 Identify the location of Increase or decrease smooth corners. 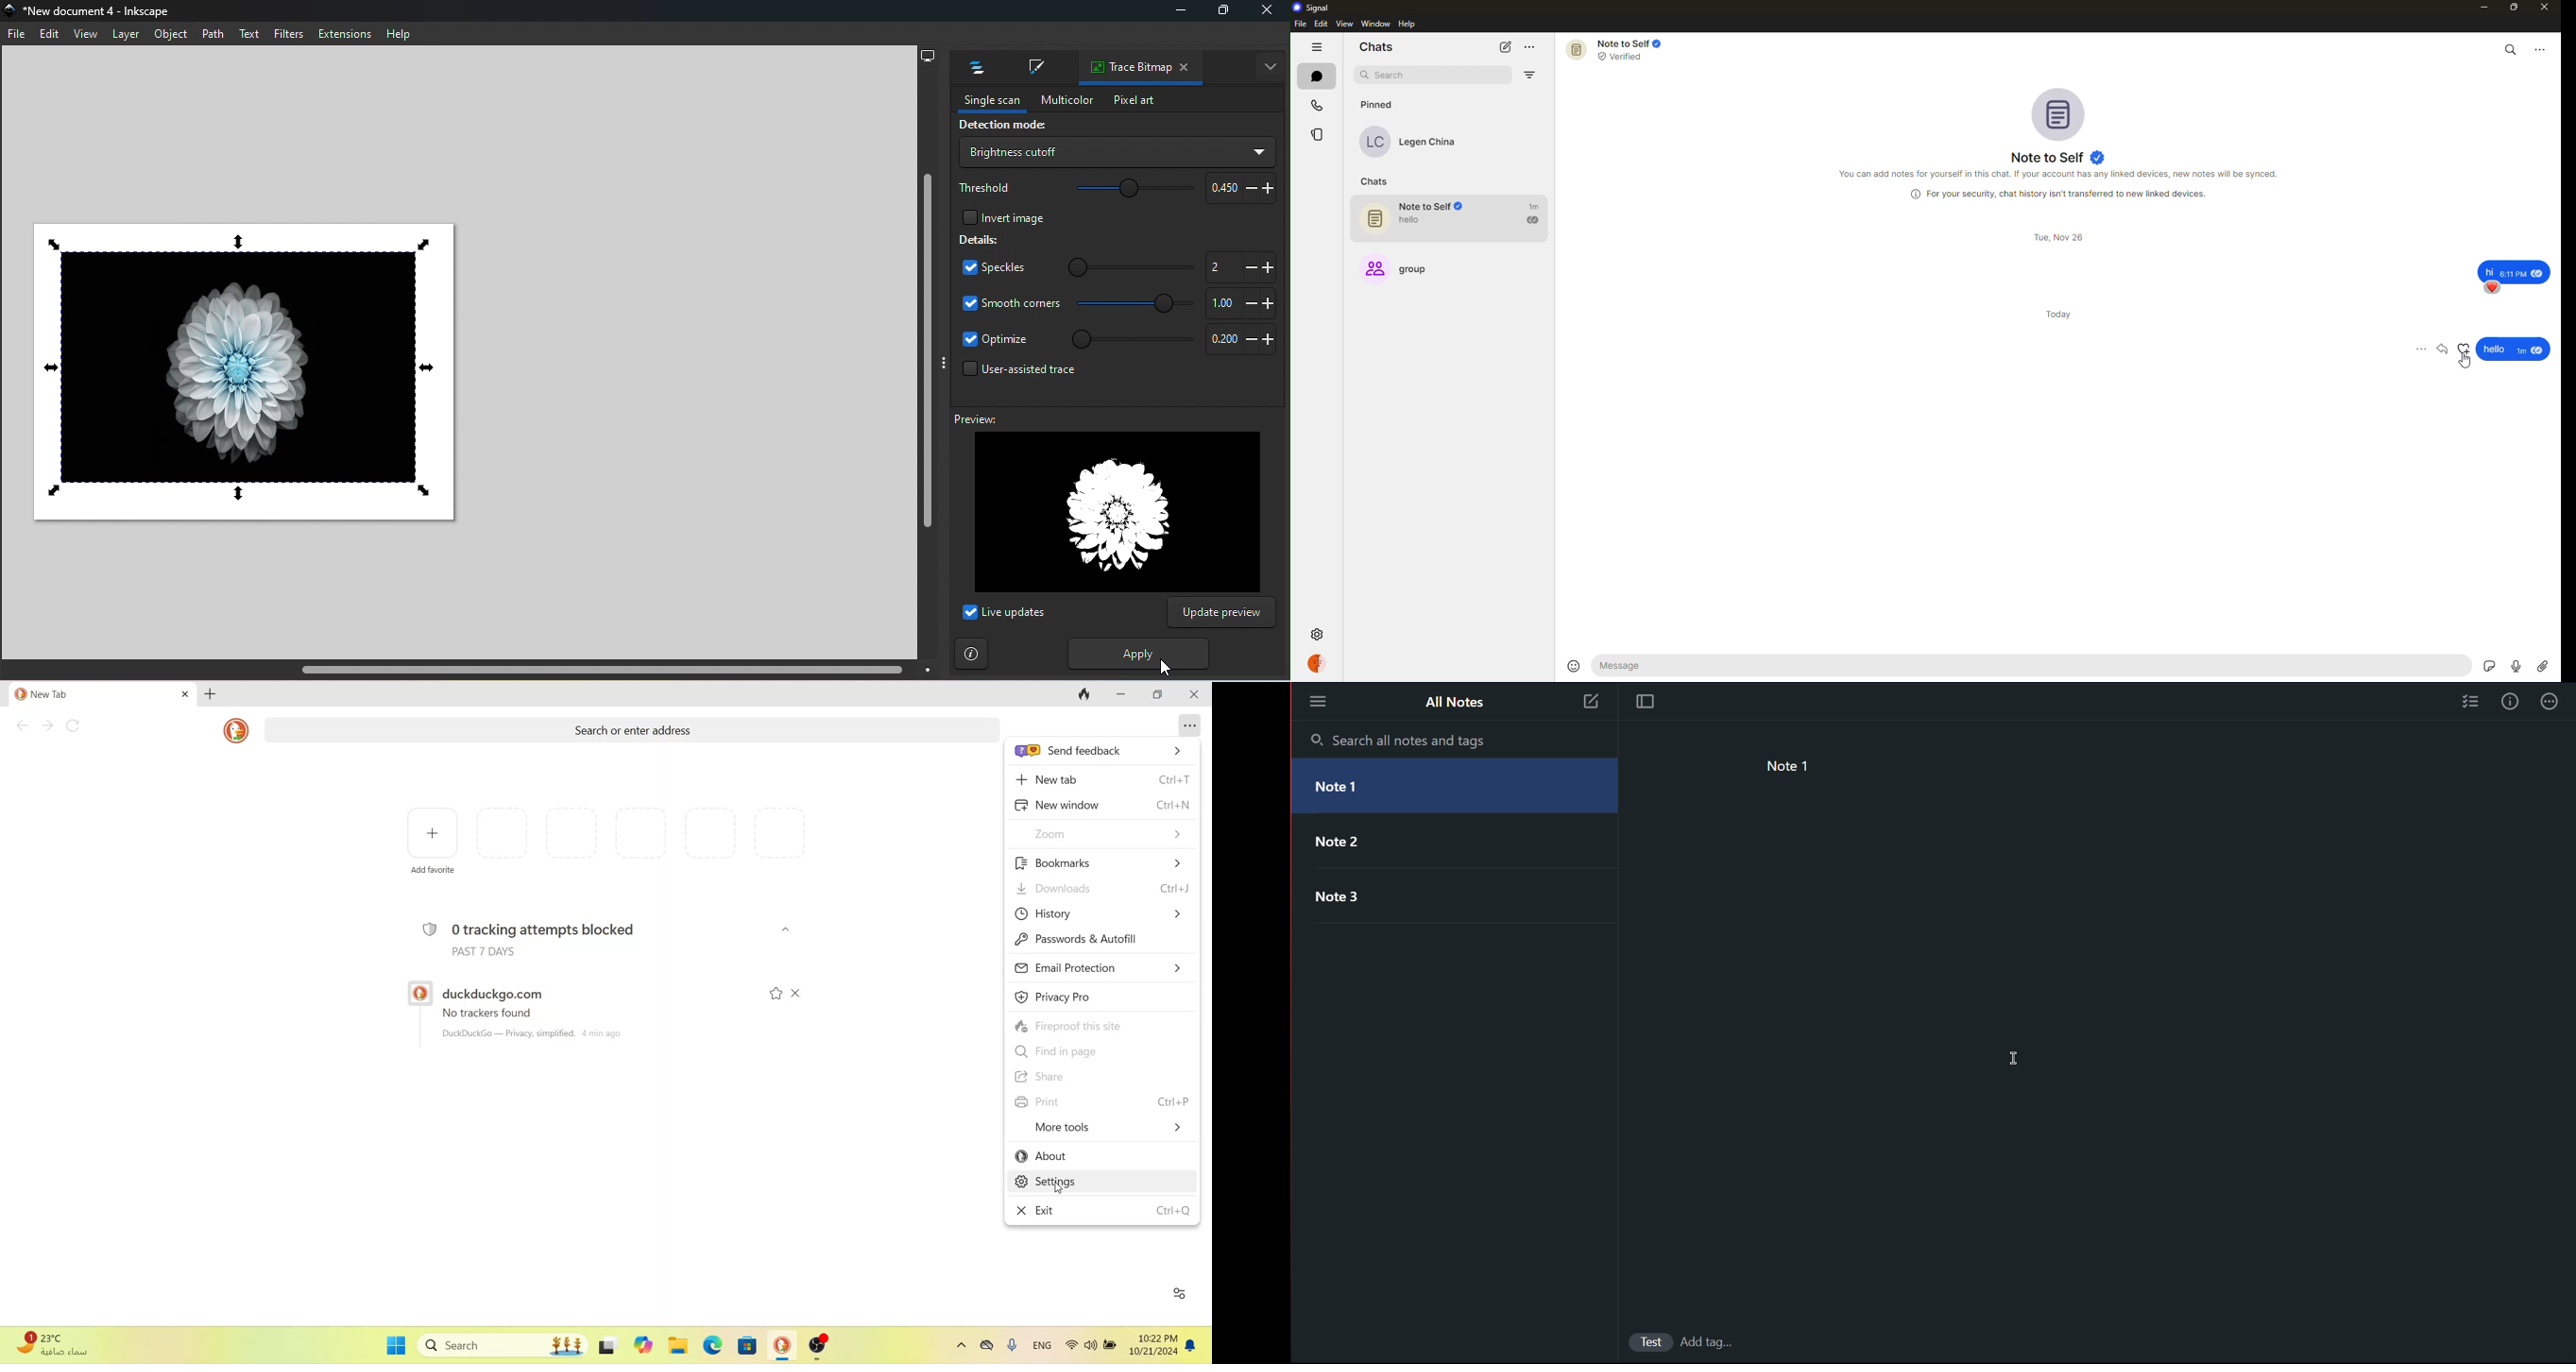
(1238, 303).